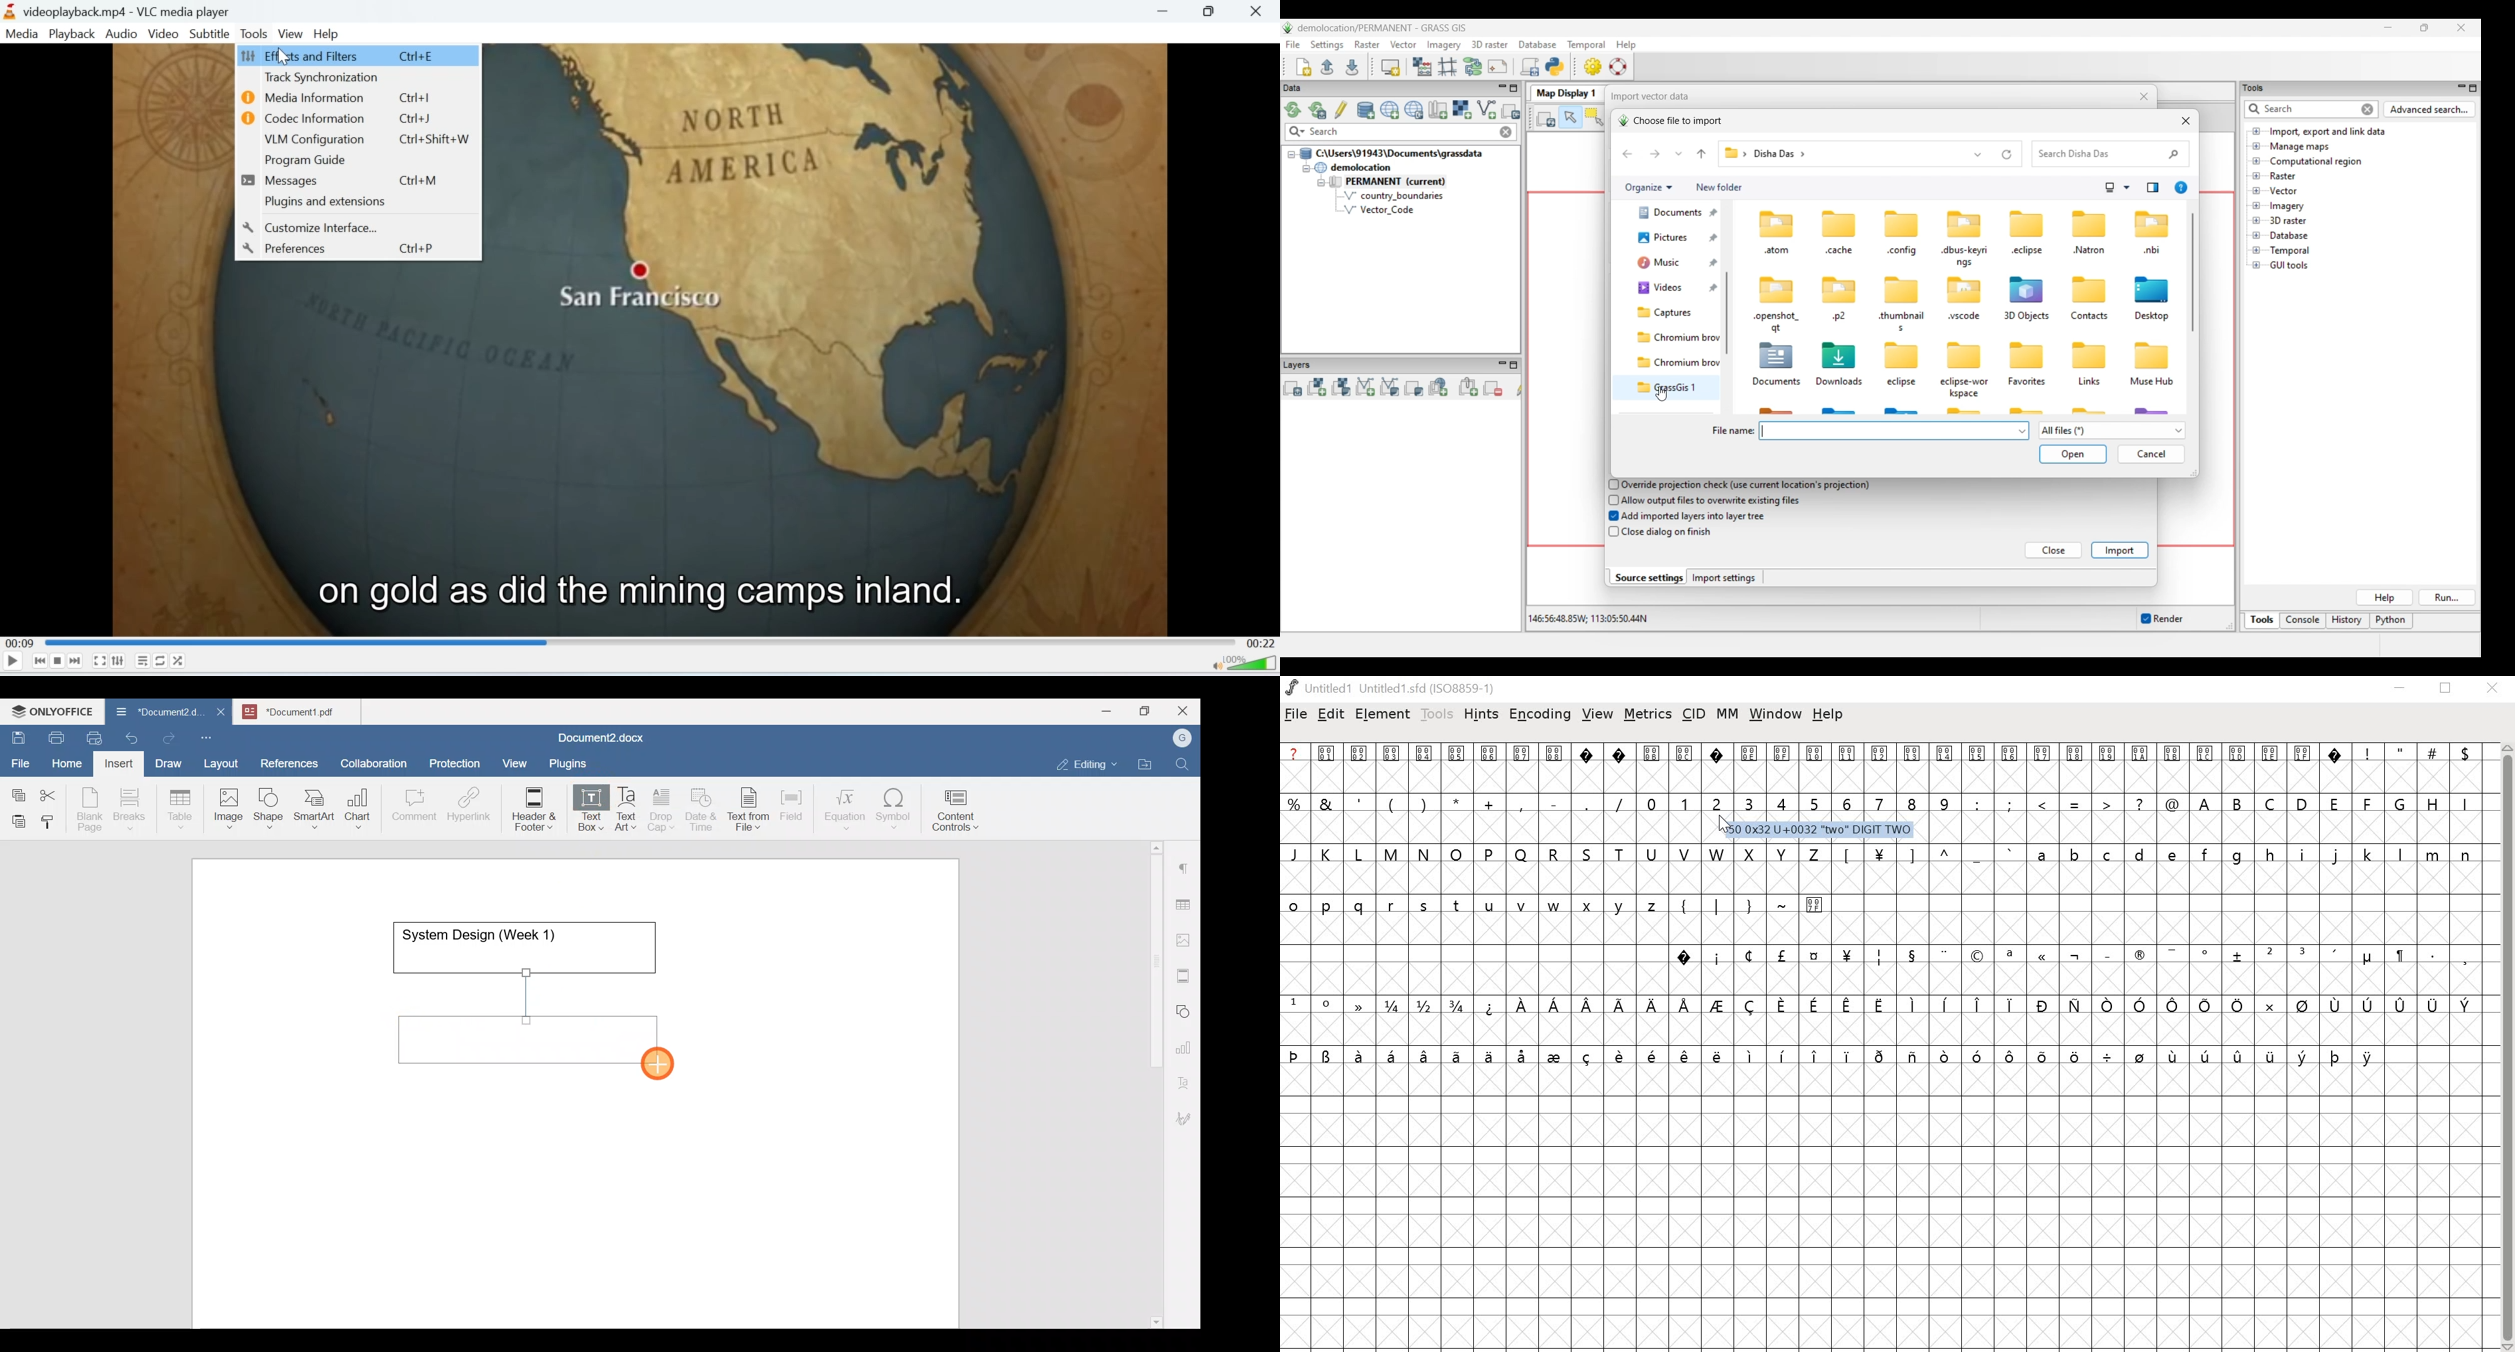 The width and height of the screenshot is (2520, 1372). I want to click on Shapes settings, so click(1186, 1010).